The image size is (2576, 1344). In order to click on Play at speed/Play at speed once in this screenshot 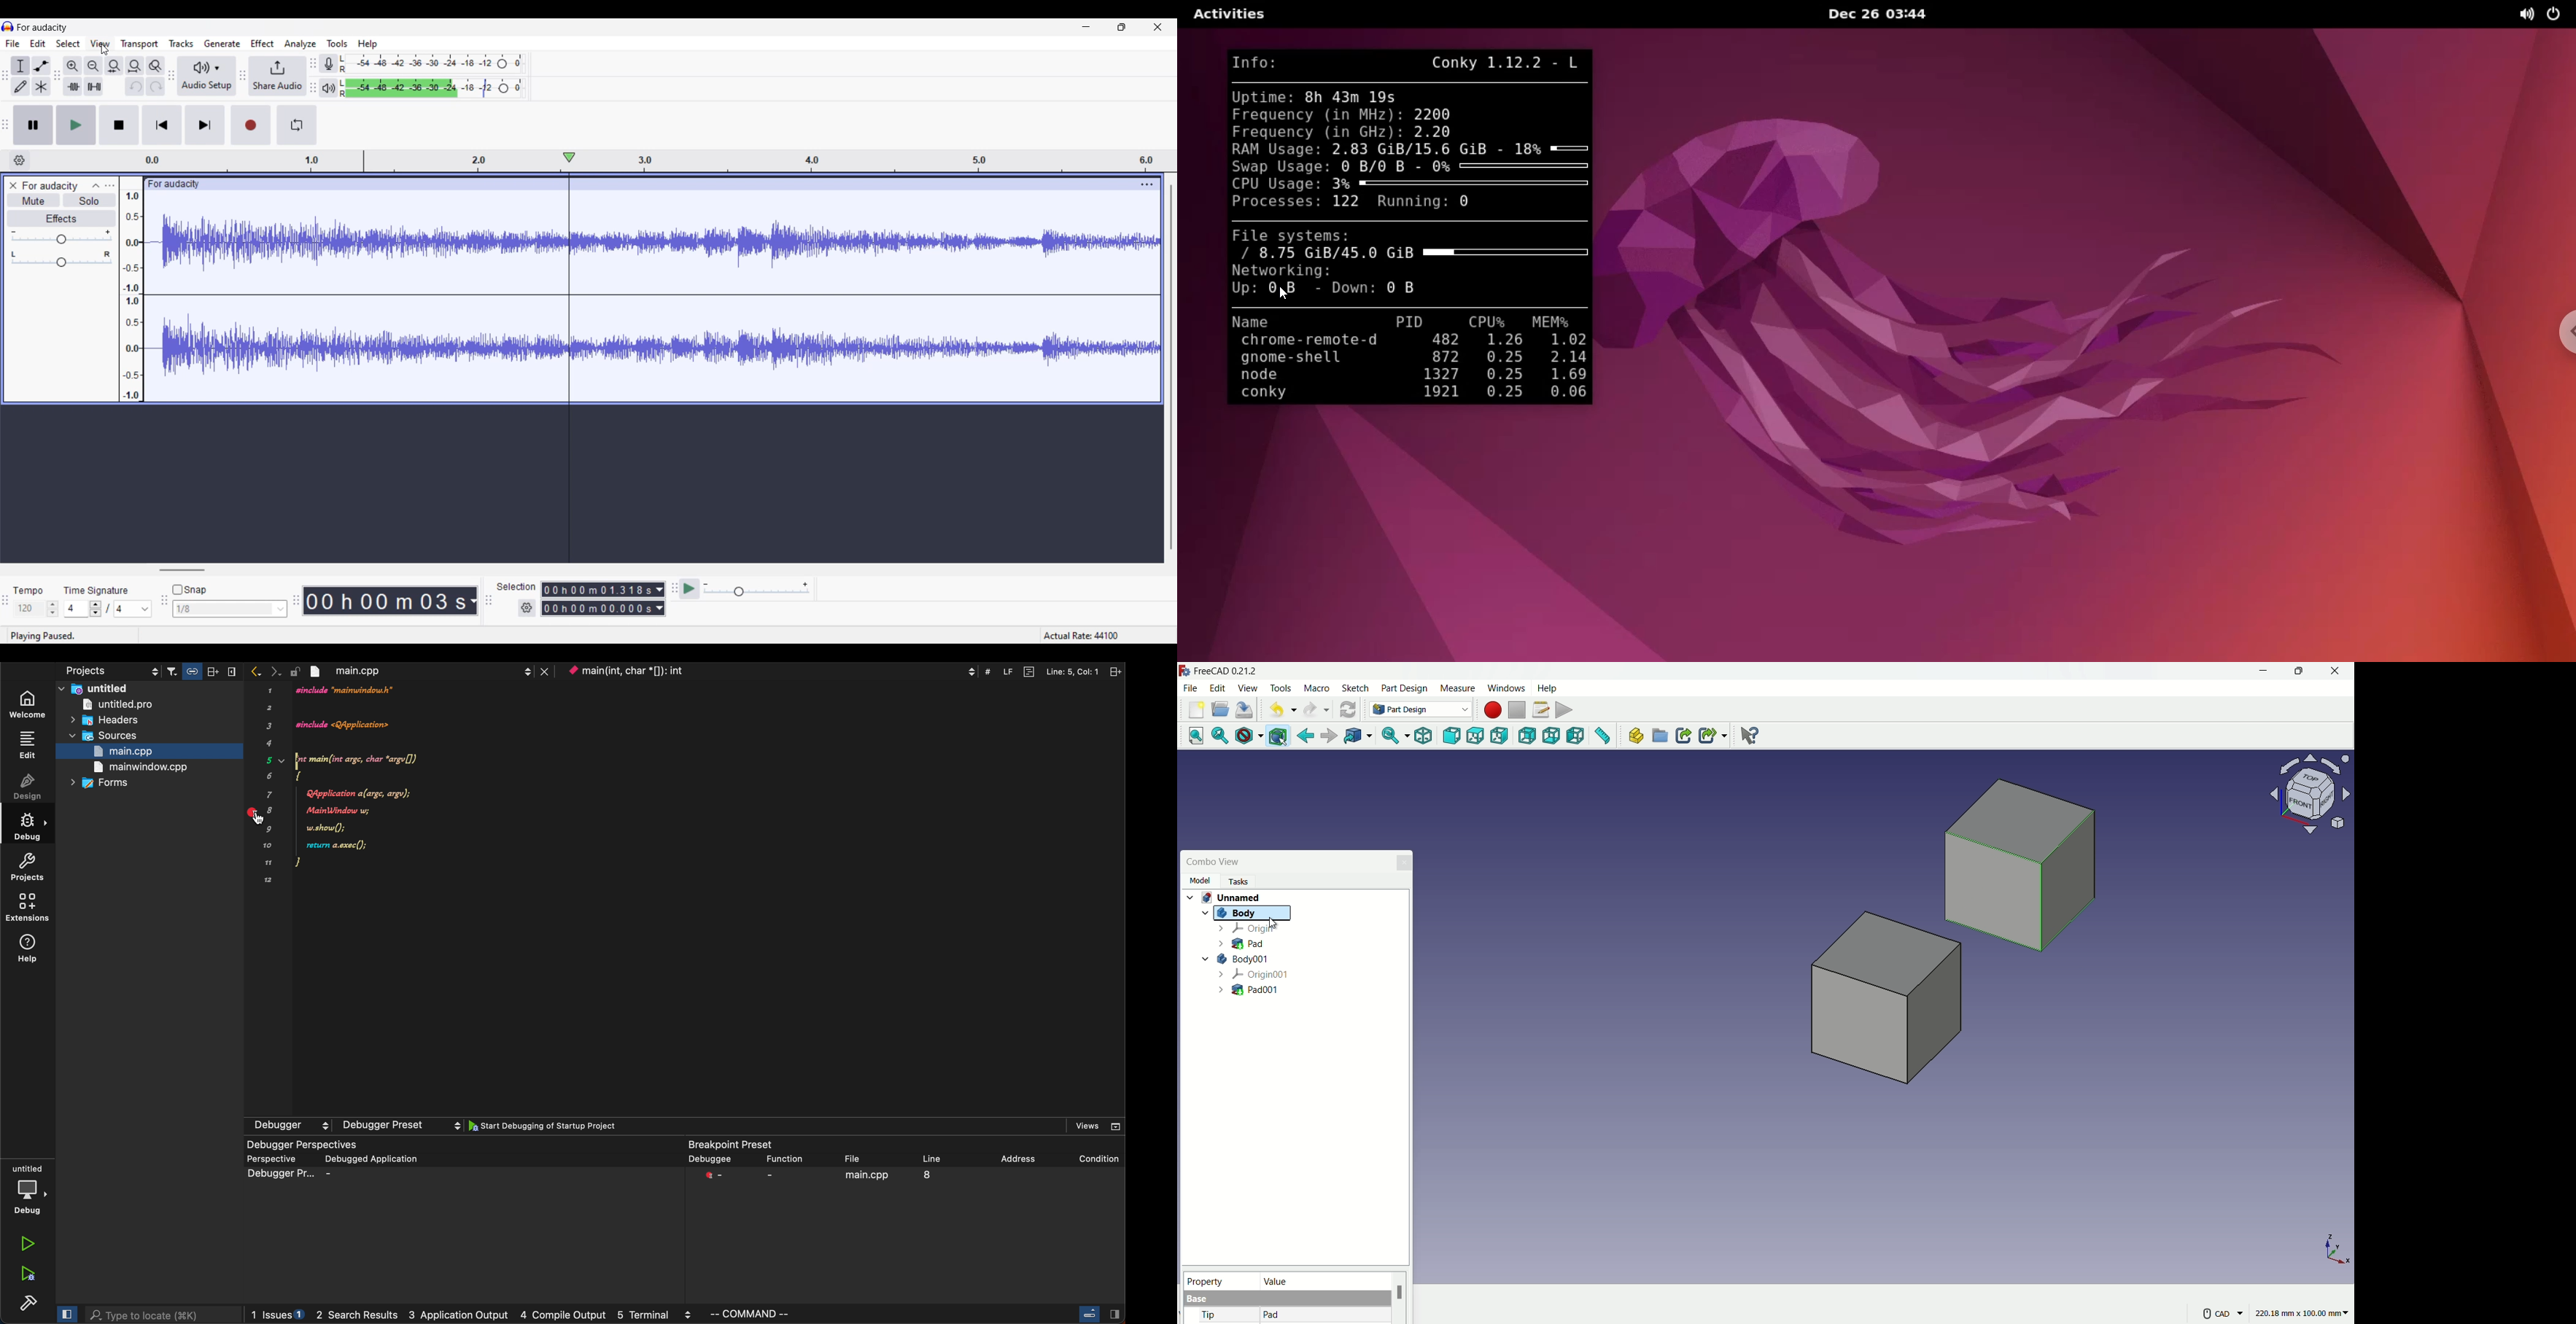, I will do `click(689, 588)`.